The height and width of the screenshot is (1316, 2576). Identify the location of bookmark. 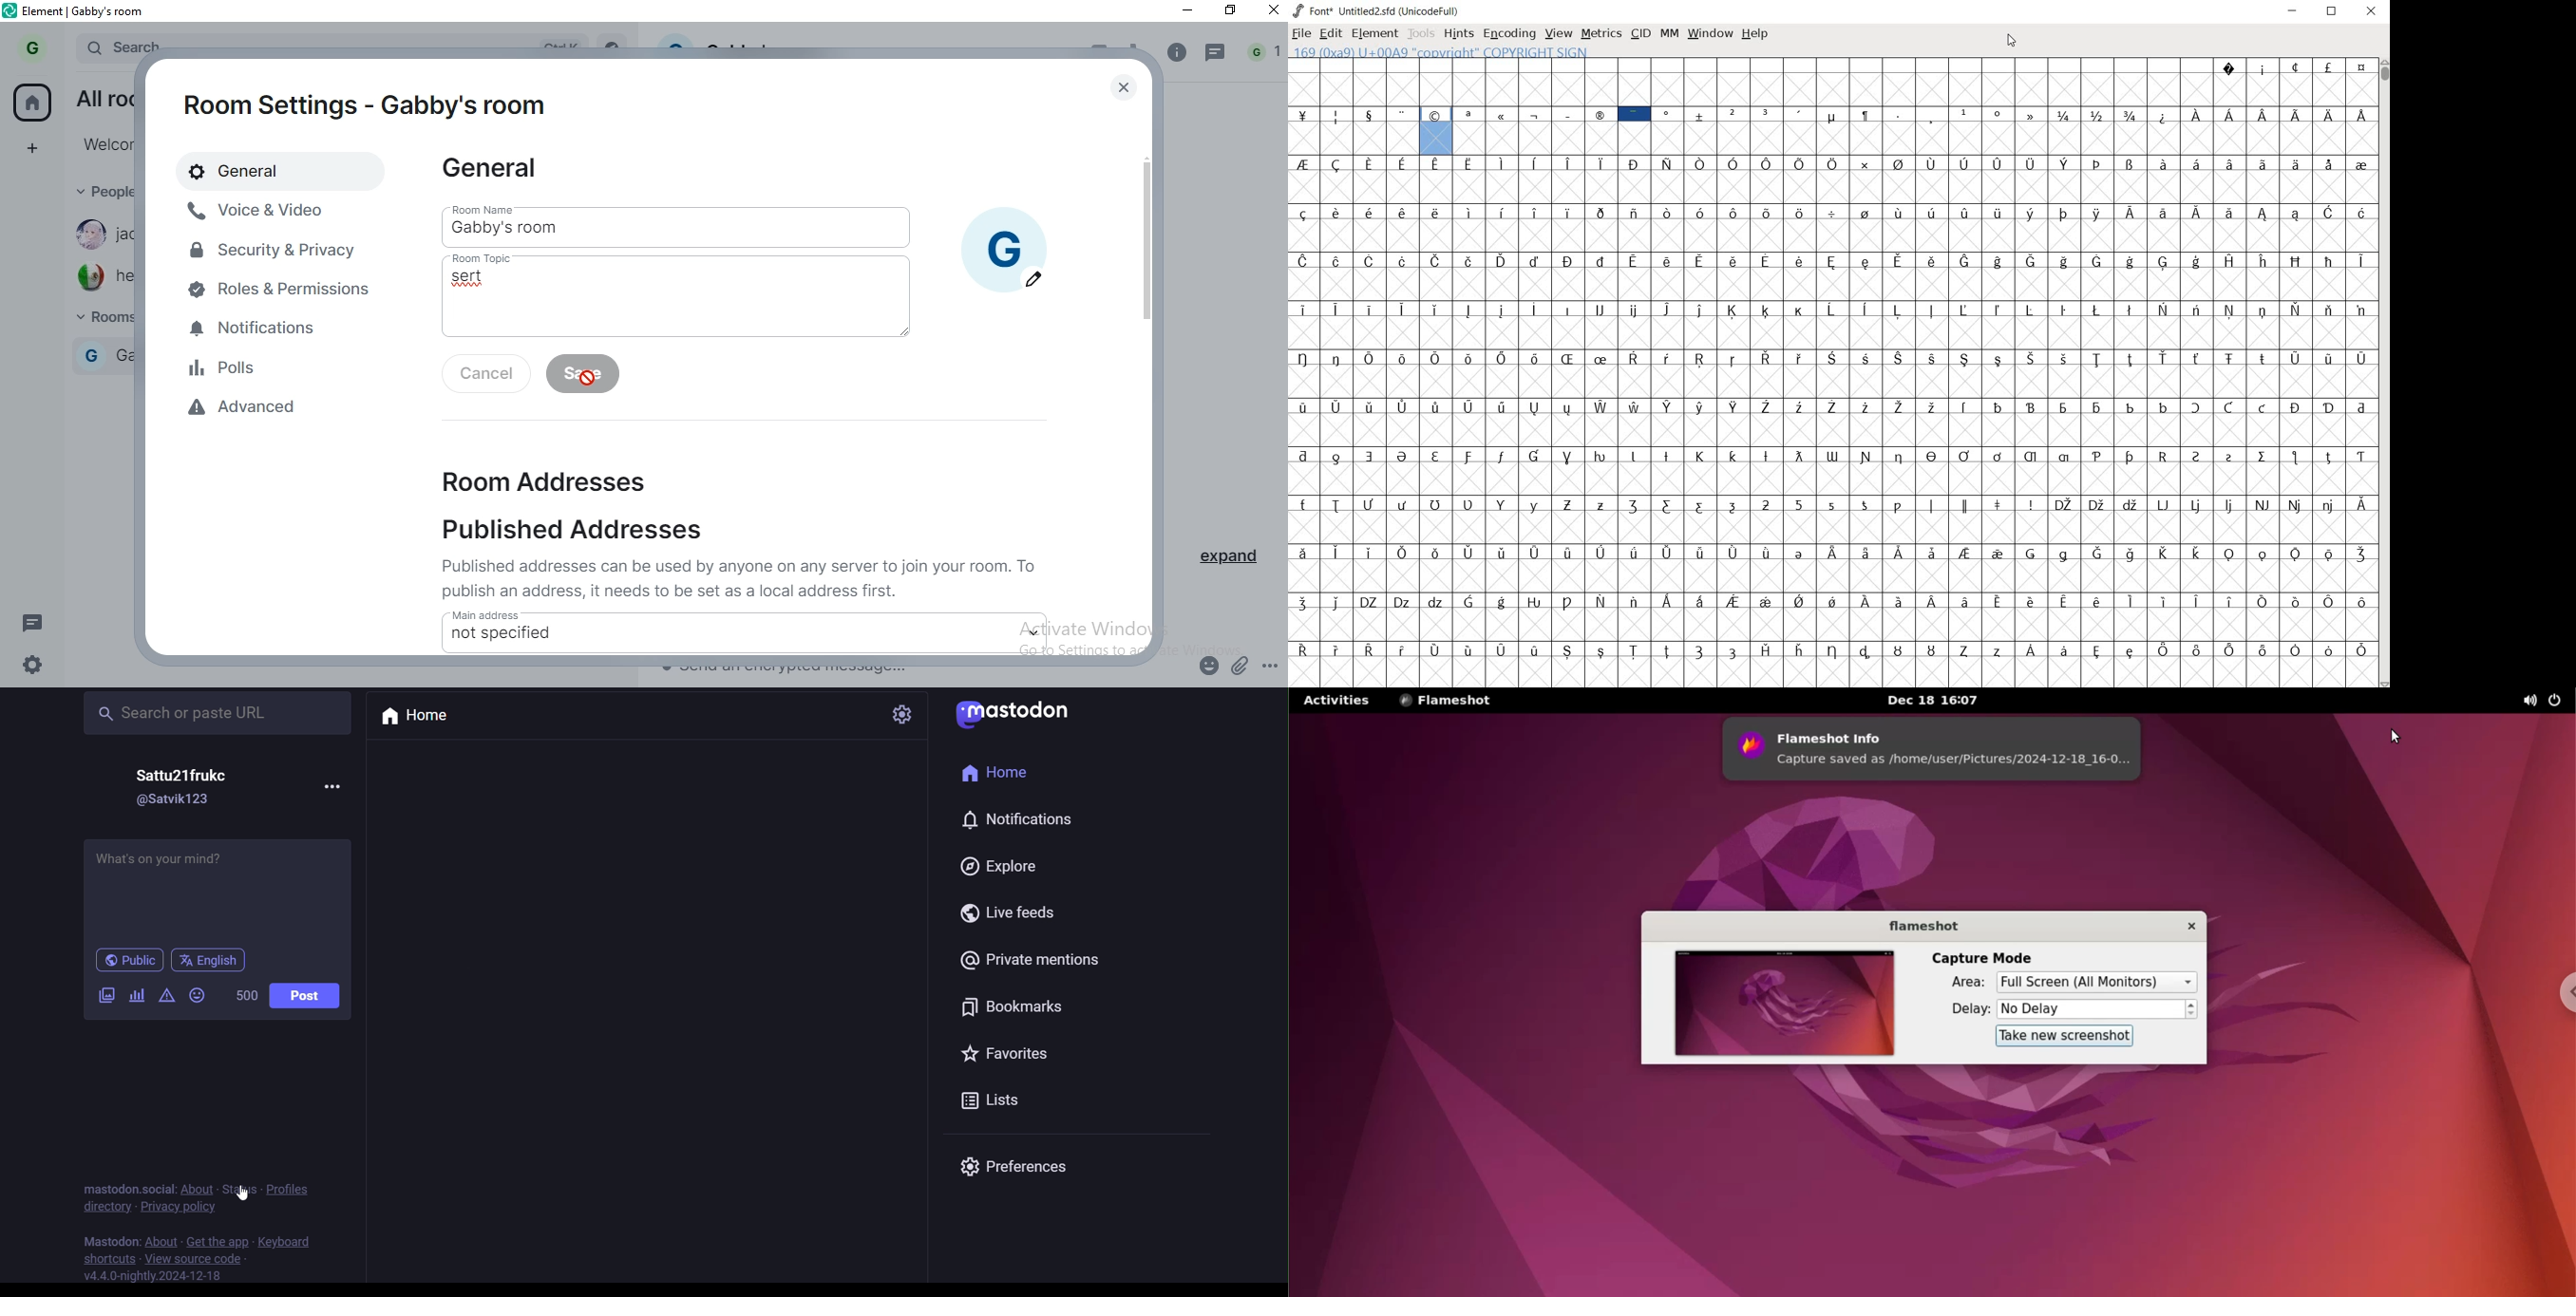
(1011, 1006).